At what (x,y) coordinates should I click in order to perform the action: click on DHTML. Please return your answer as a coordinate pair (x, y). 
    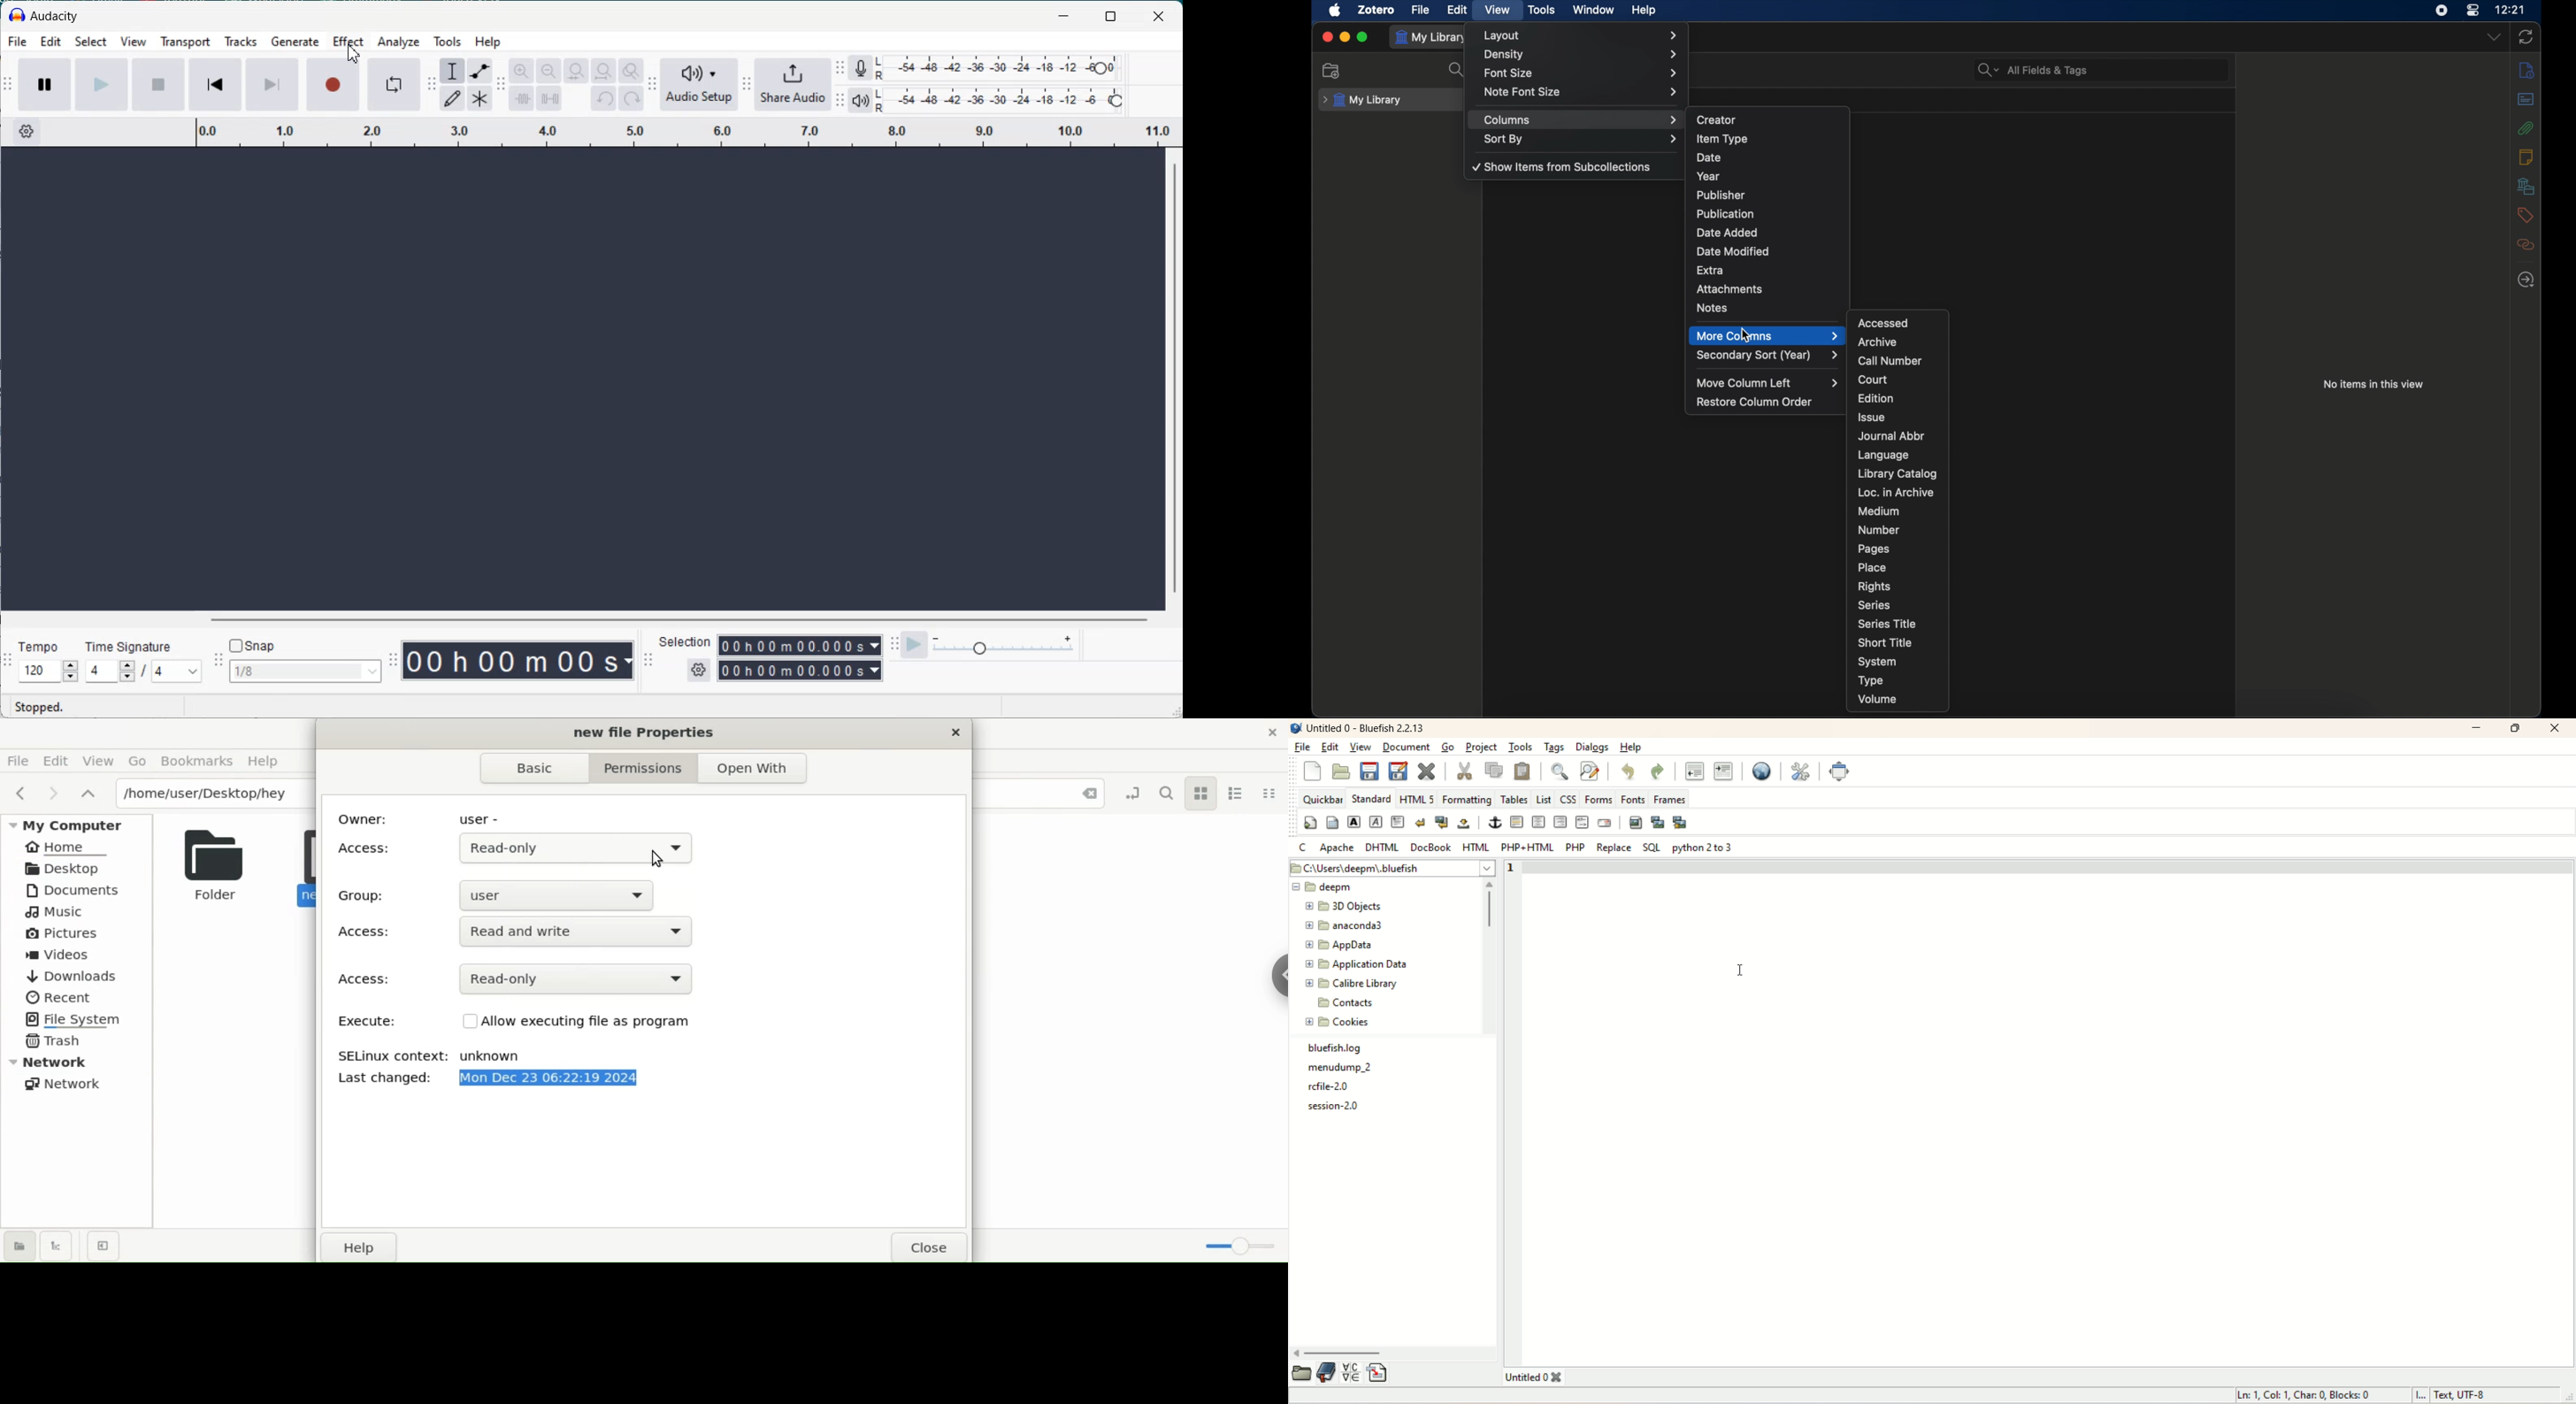
    Looking at the image, I should click on (1383, 847).